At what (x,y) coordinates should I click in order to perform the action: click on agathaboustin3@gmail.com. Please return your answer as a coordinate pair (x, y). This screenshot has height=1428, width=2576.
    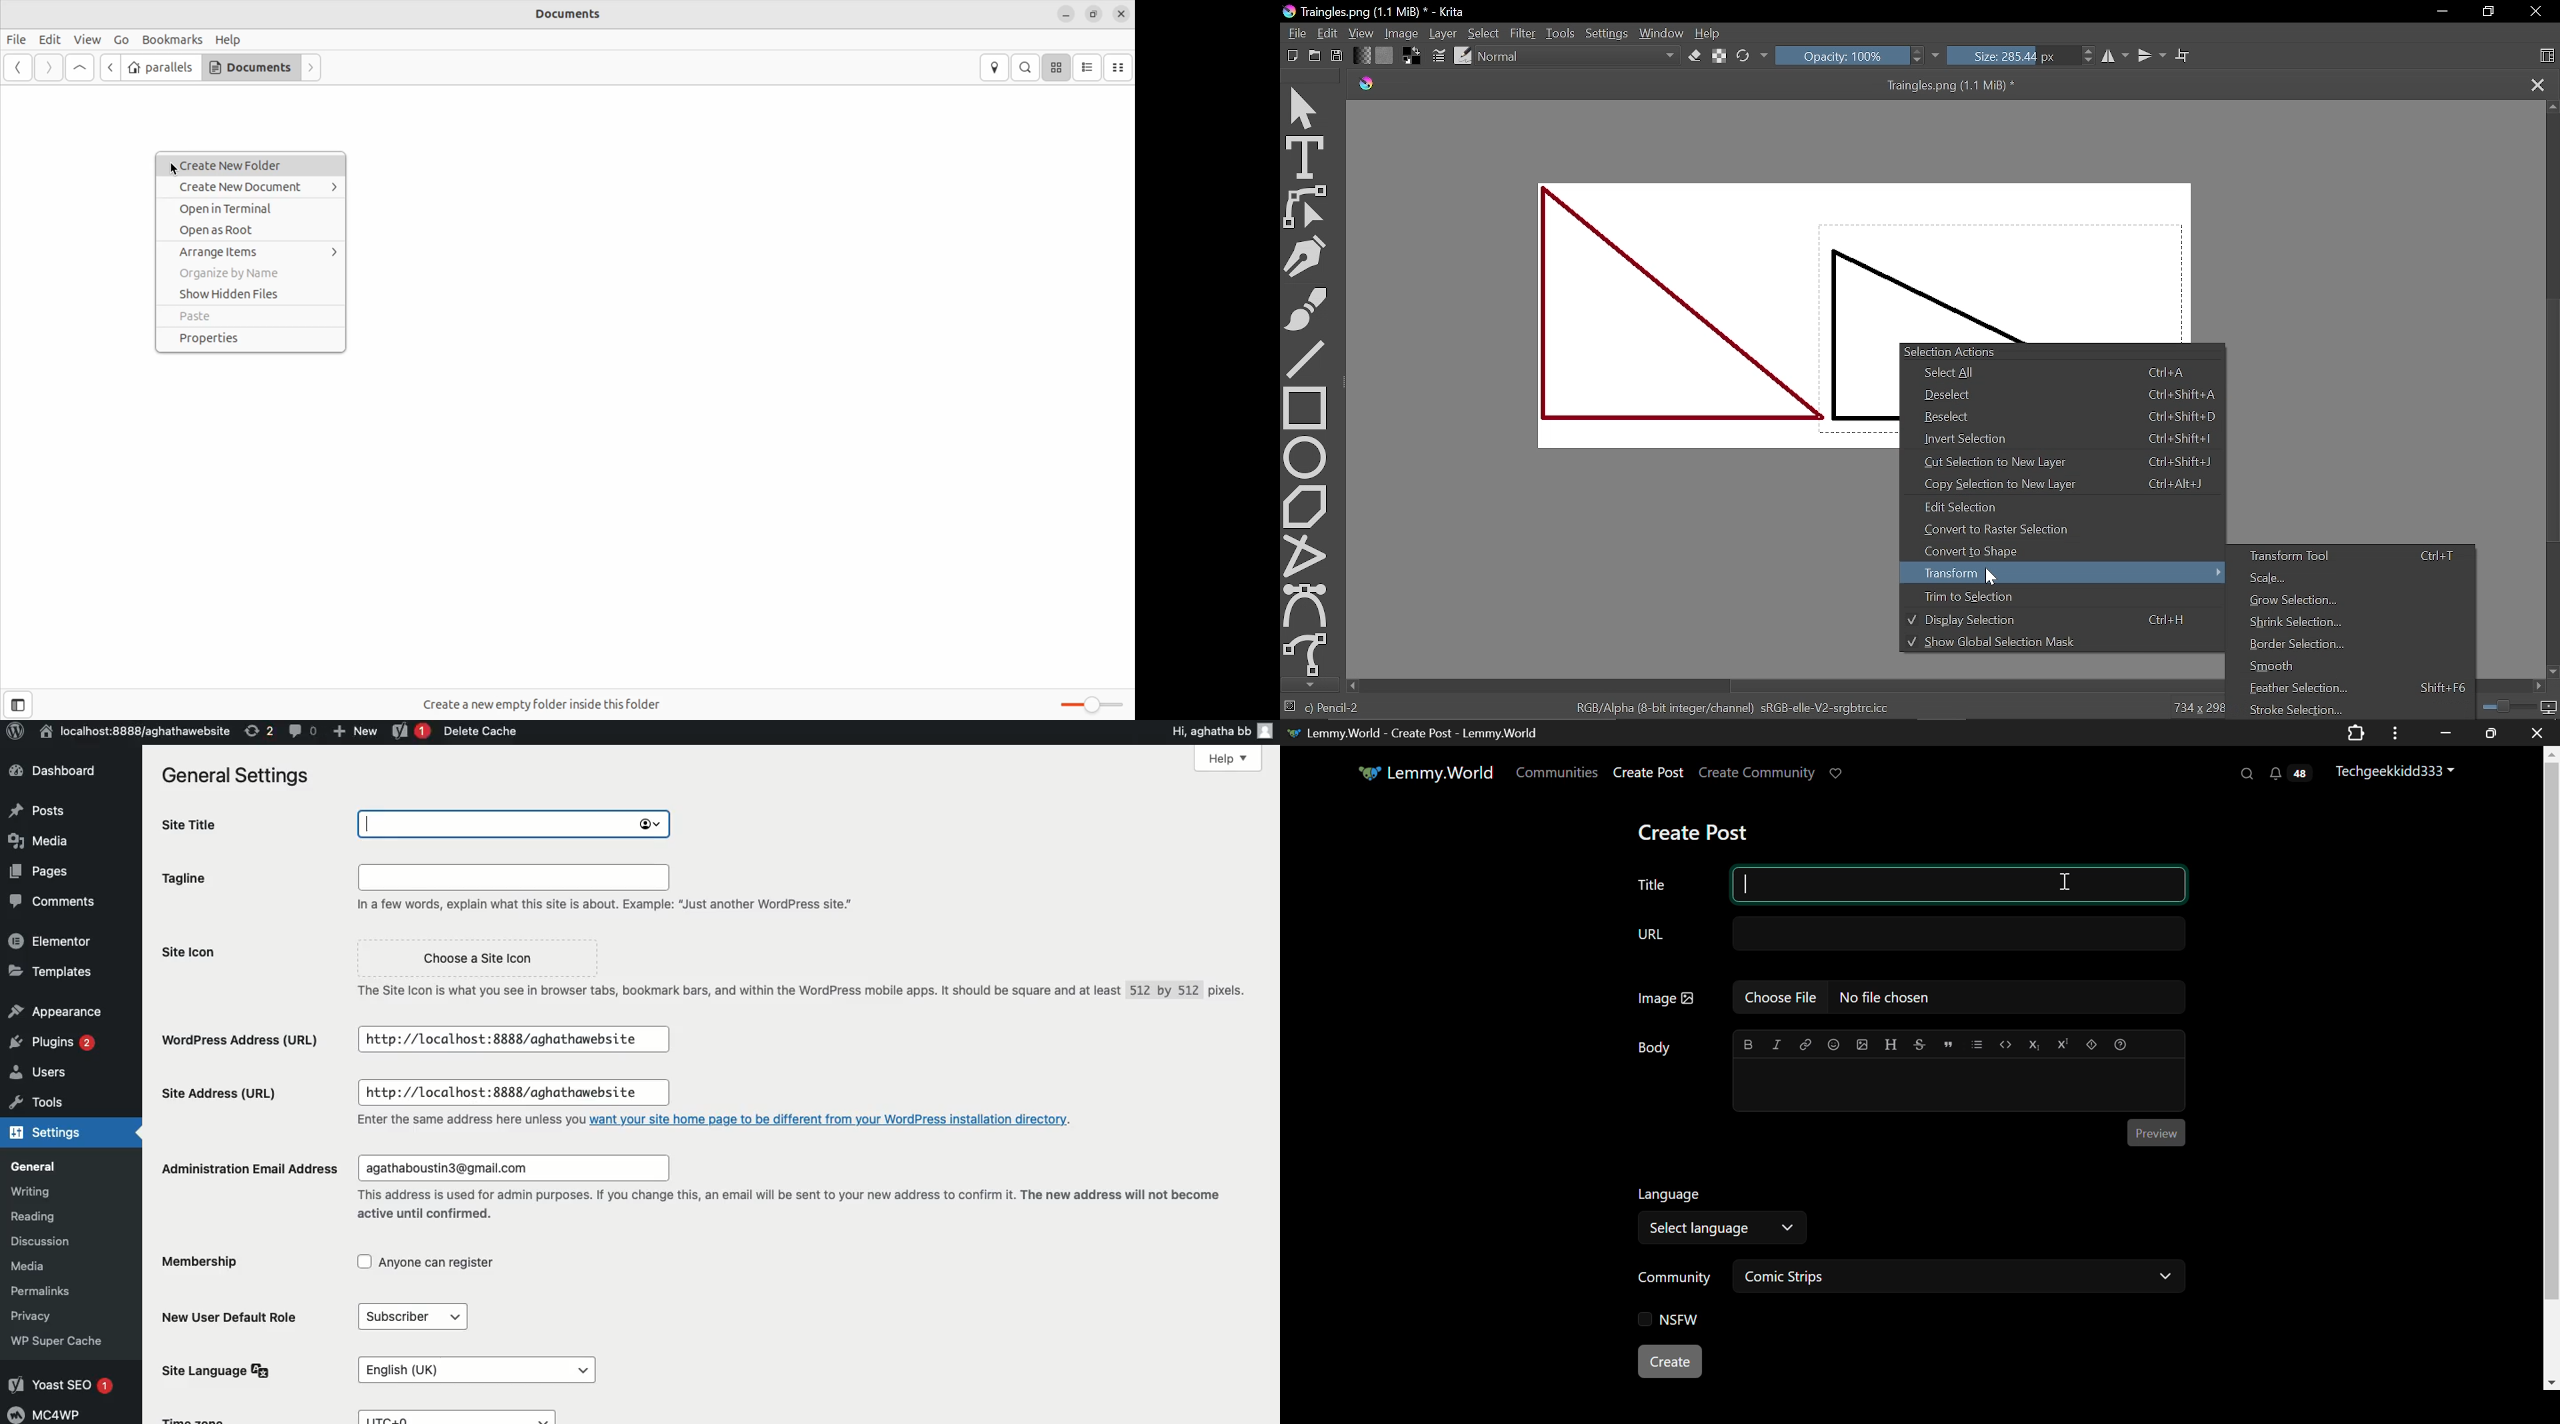
    Looking at the image, I should click on (514, 1169).